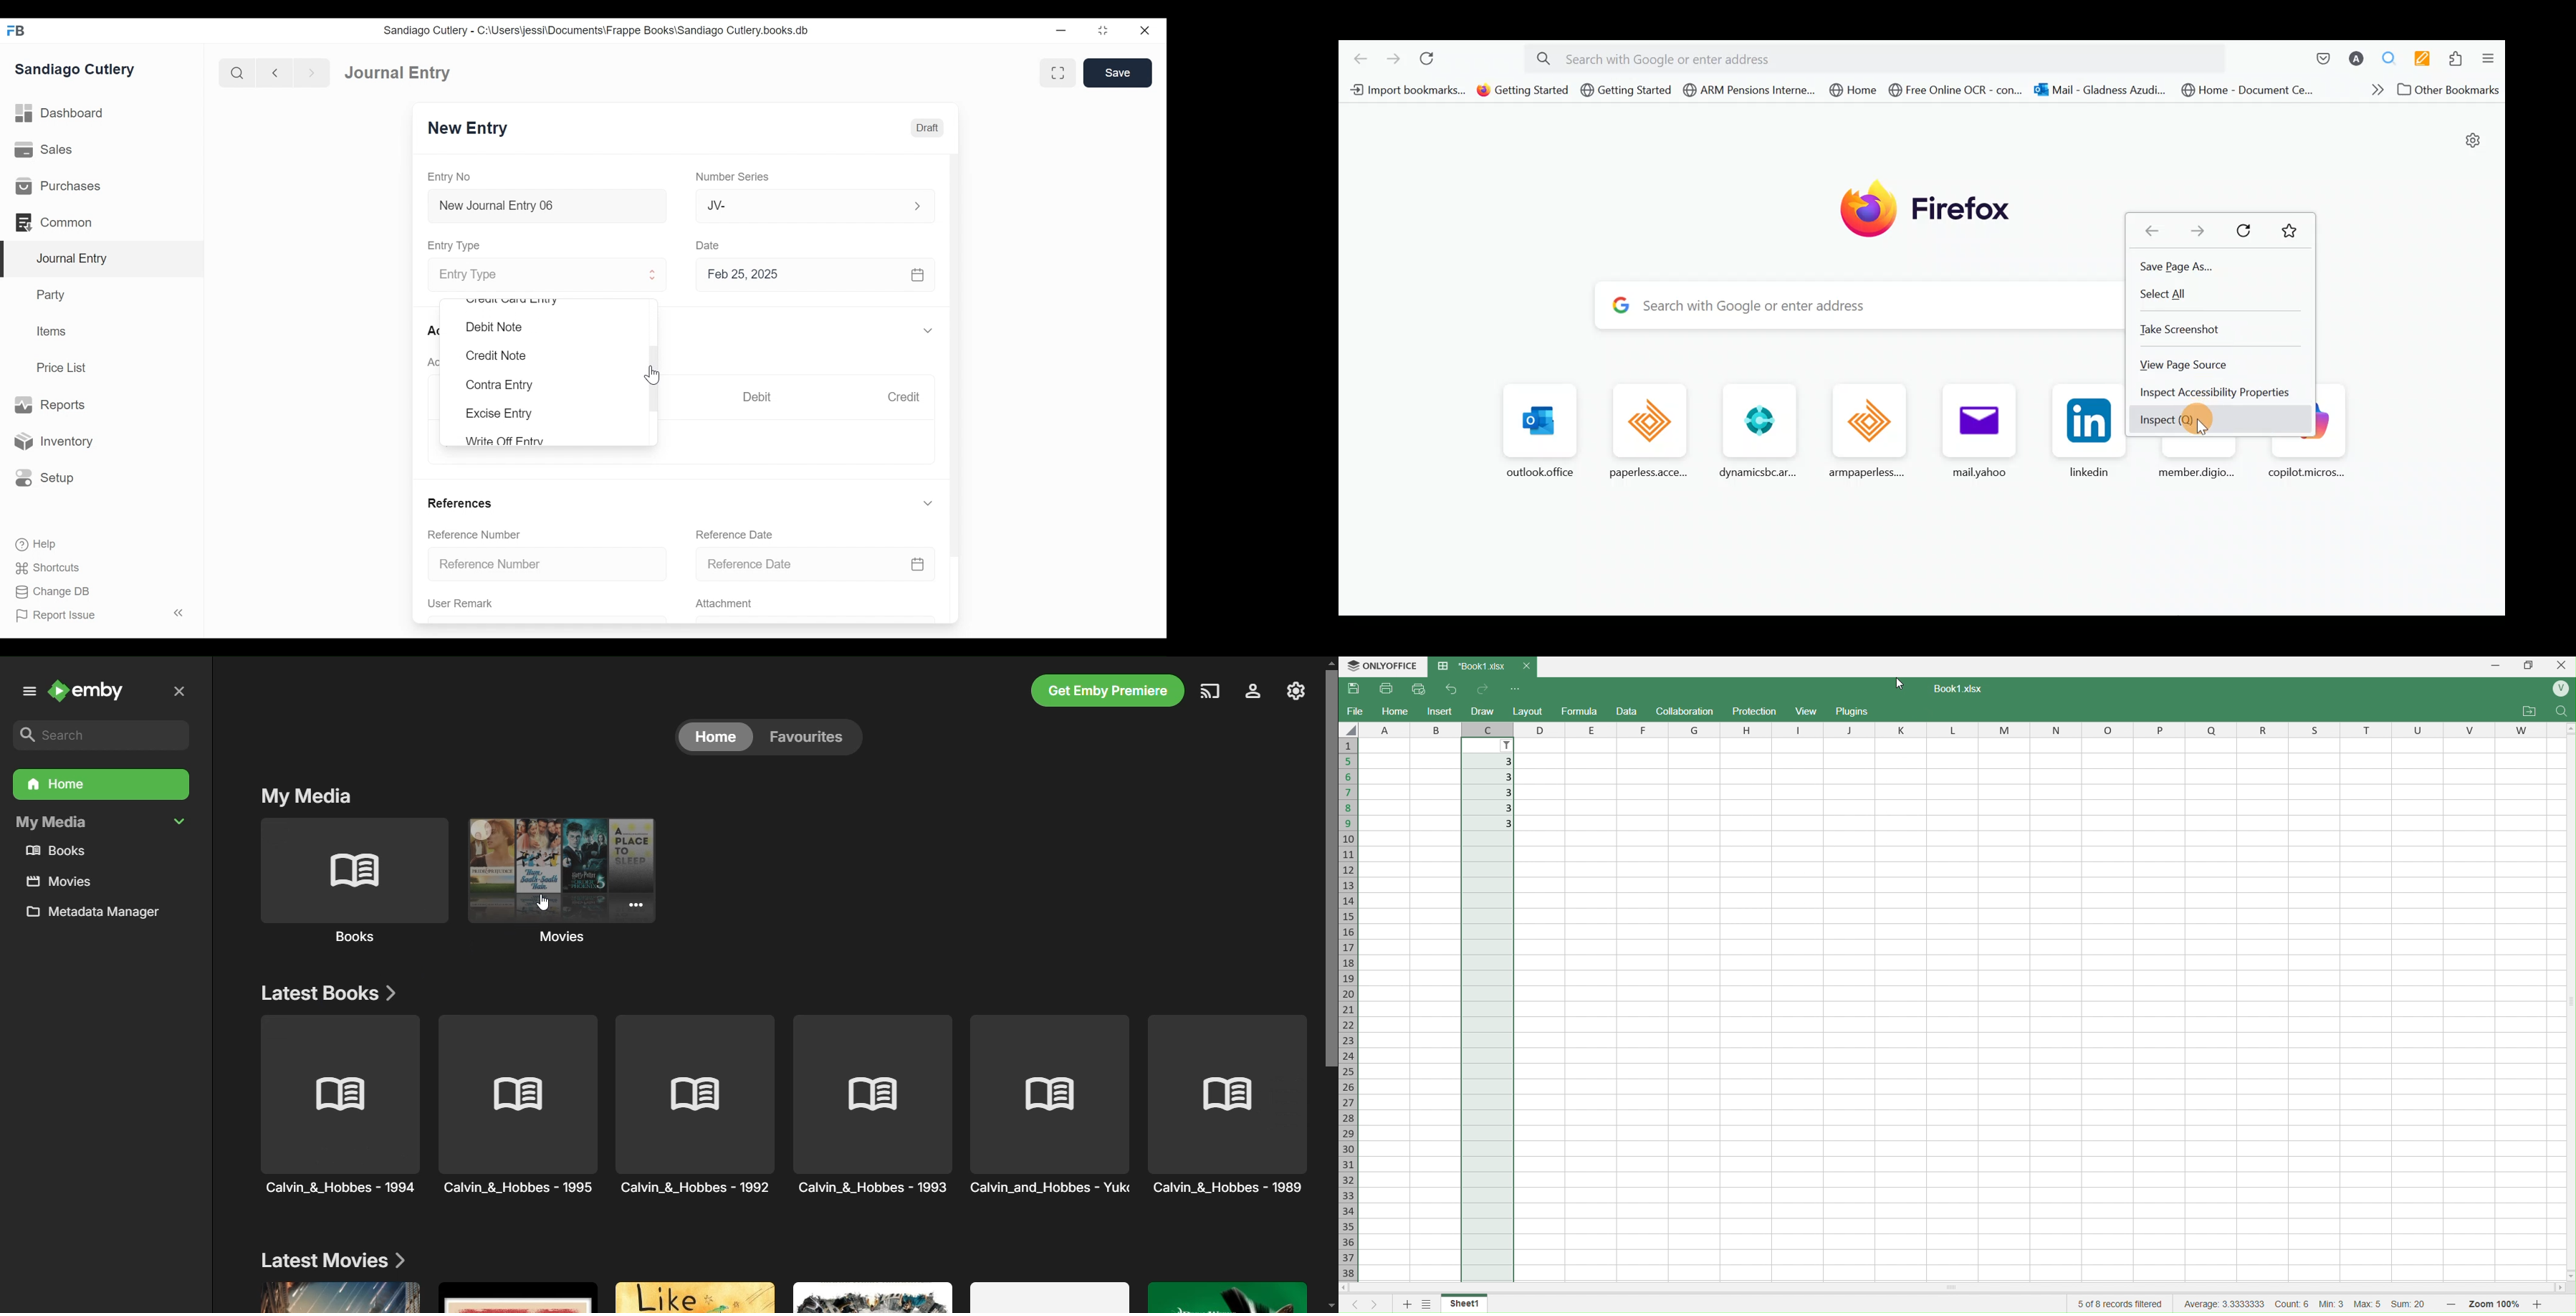  Describe the element at coordinates (1488, 792) in the screenshot. I see `3` at that location.